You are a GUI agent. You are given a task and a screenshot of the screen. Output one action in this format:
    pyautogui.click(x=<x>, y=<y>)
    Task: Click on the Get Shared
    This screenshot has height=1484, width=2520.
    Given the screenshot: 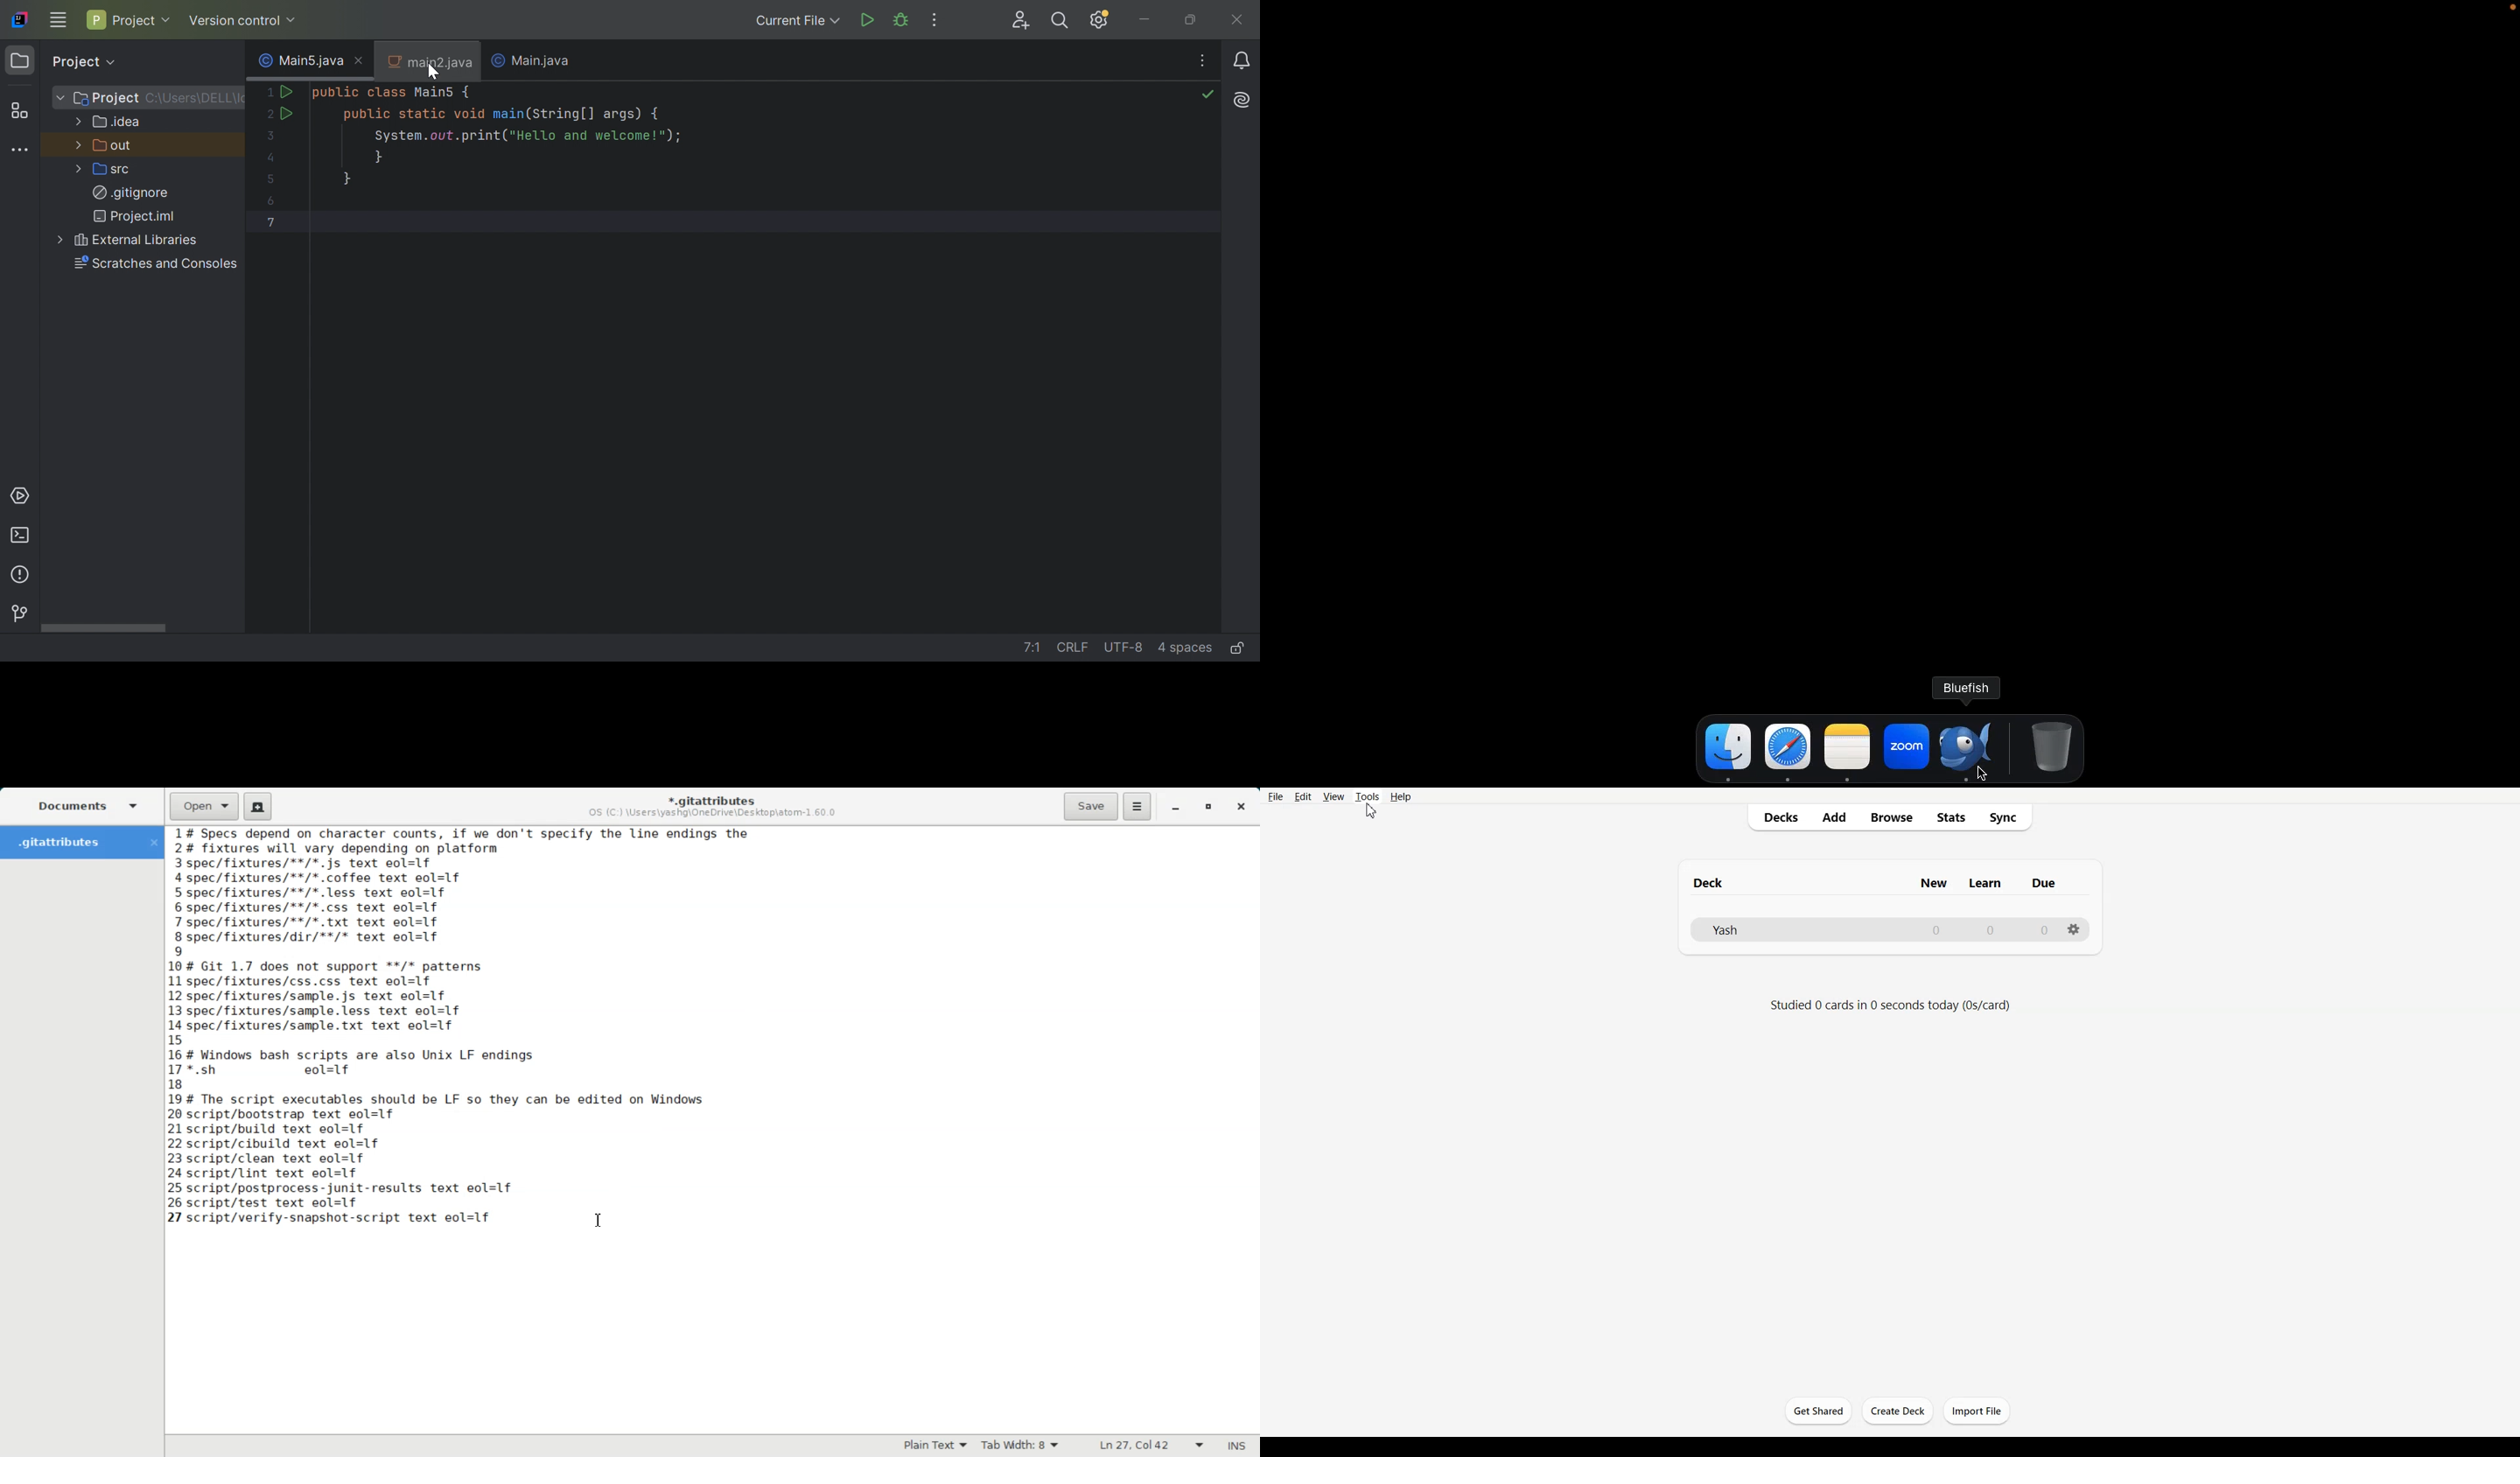 What is the action you would take?
    pyautogui.click(x=1818, y=1411)
    